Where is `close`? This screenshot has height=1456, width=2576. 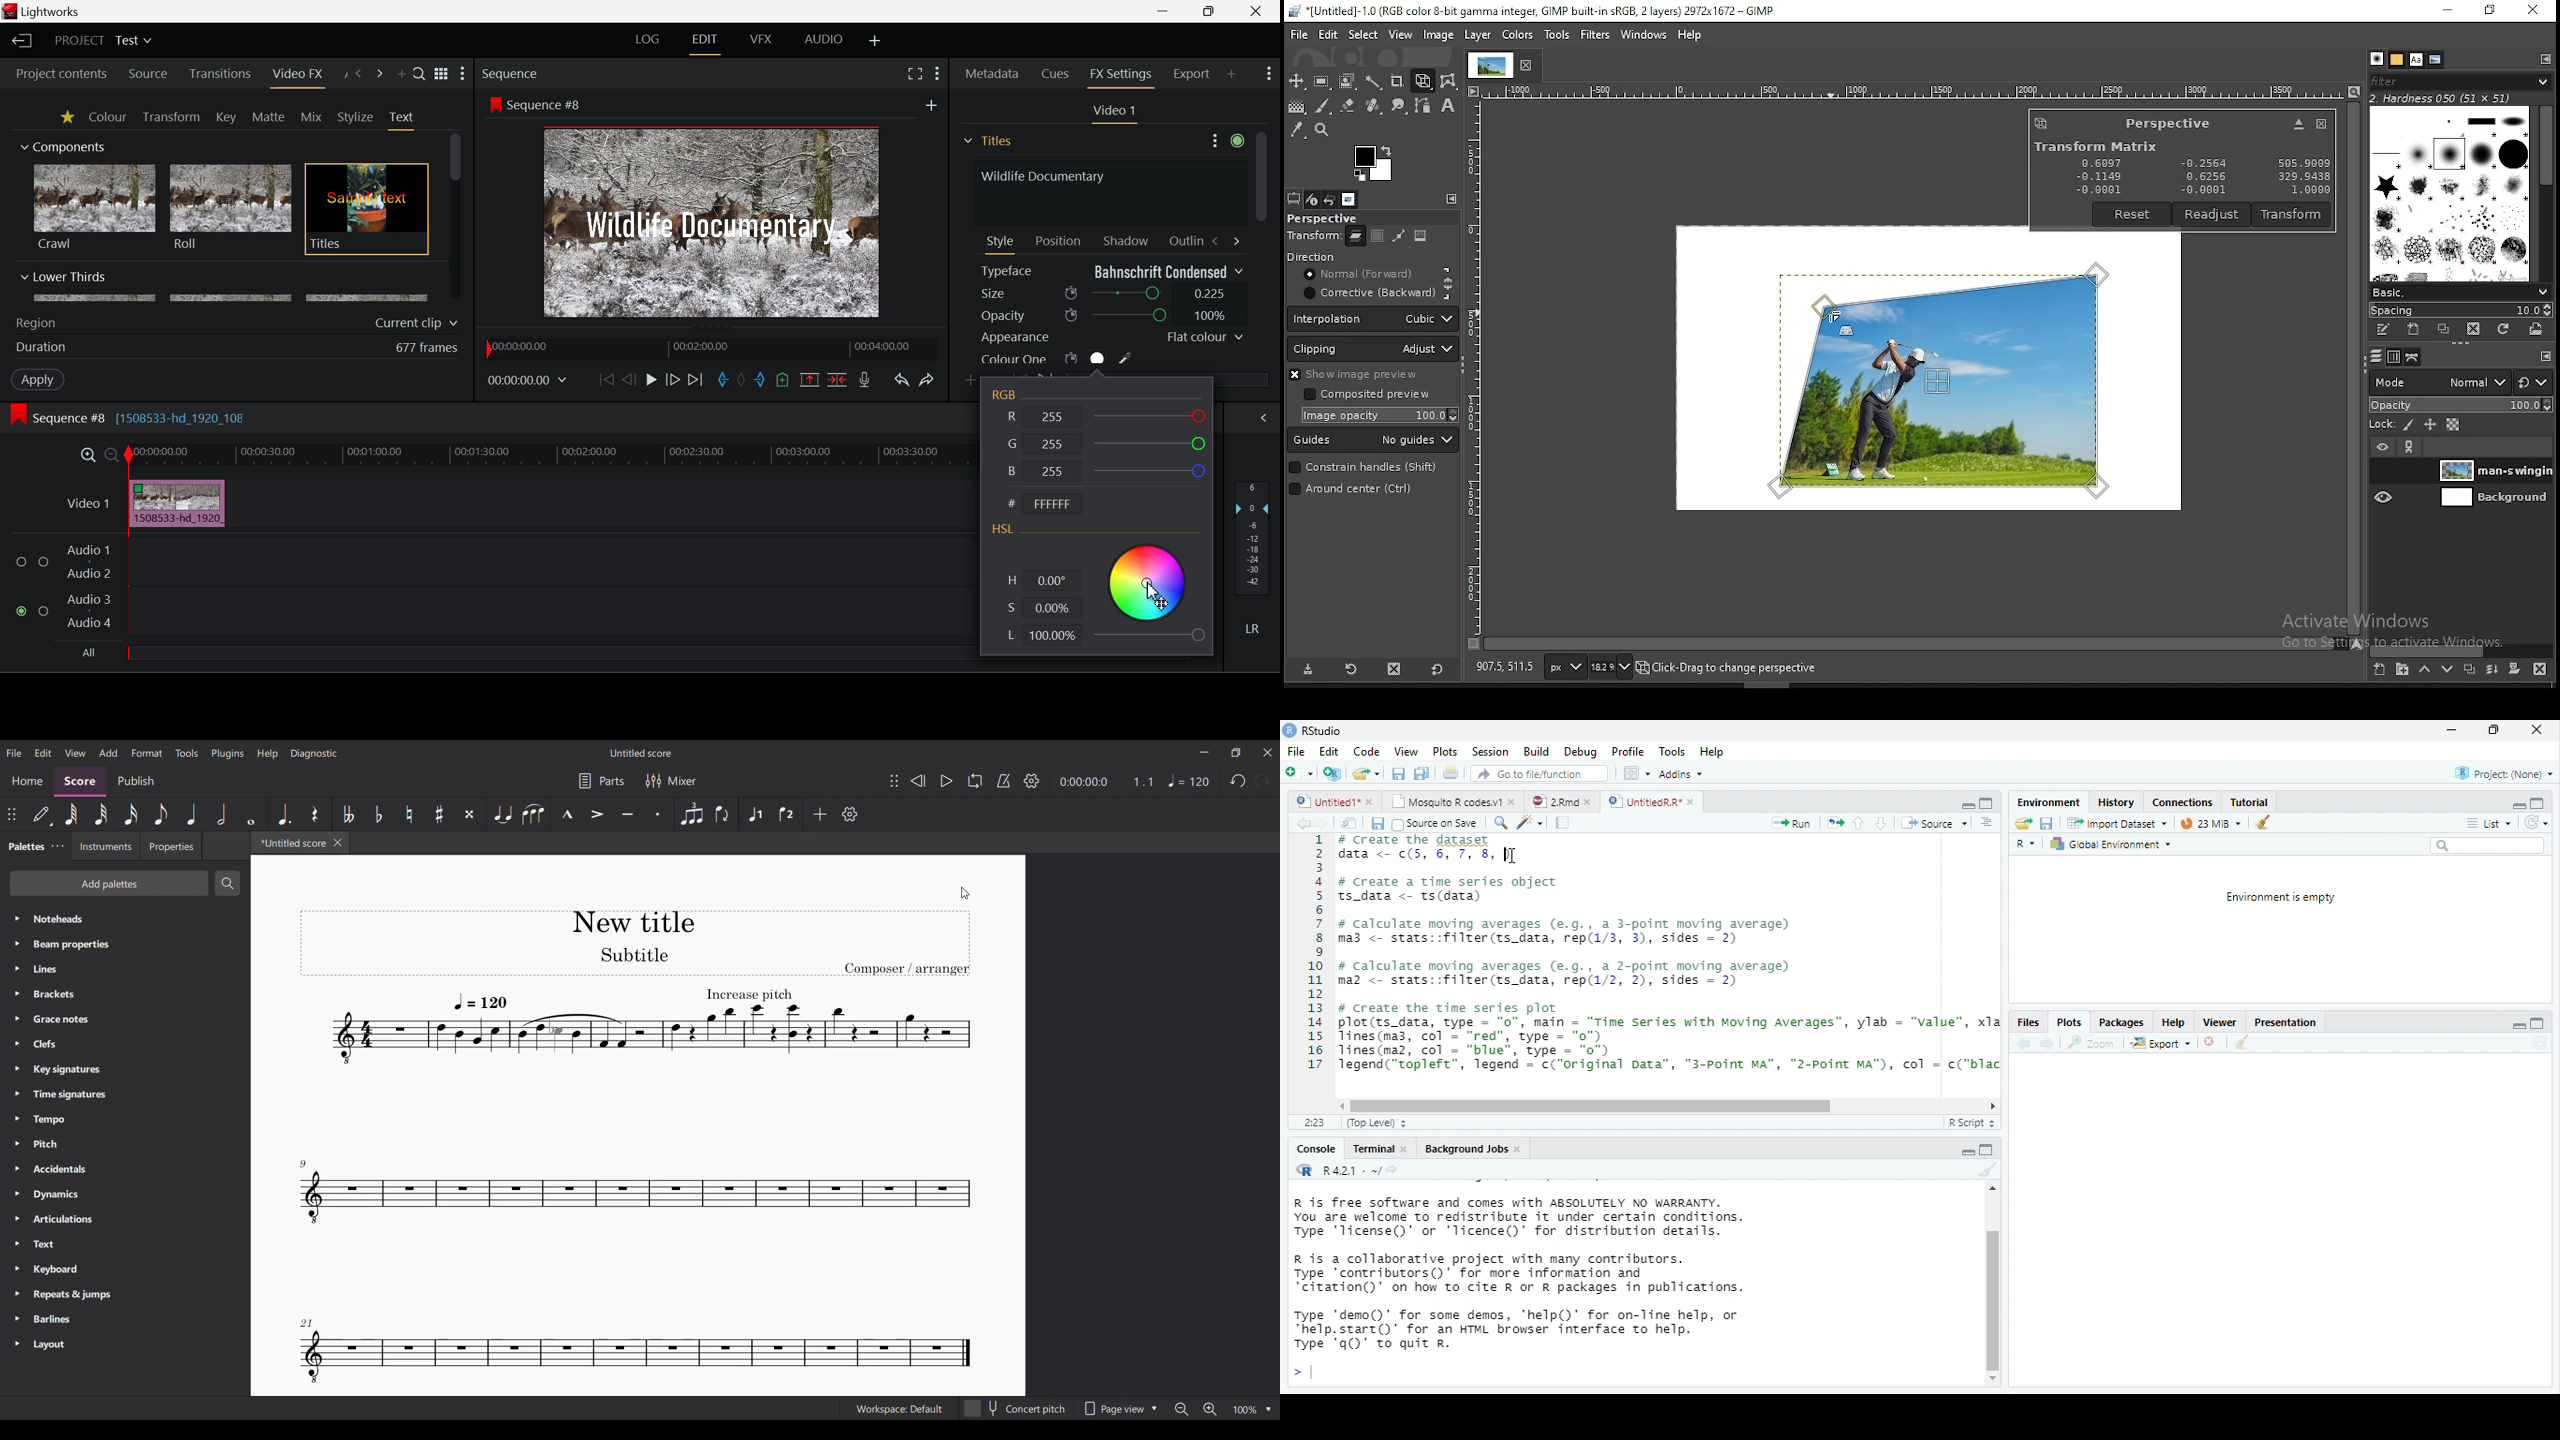
close is located at coordinates (1591, 802).